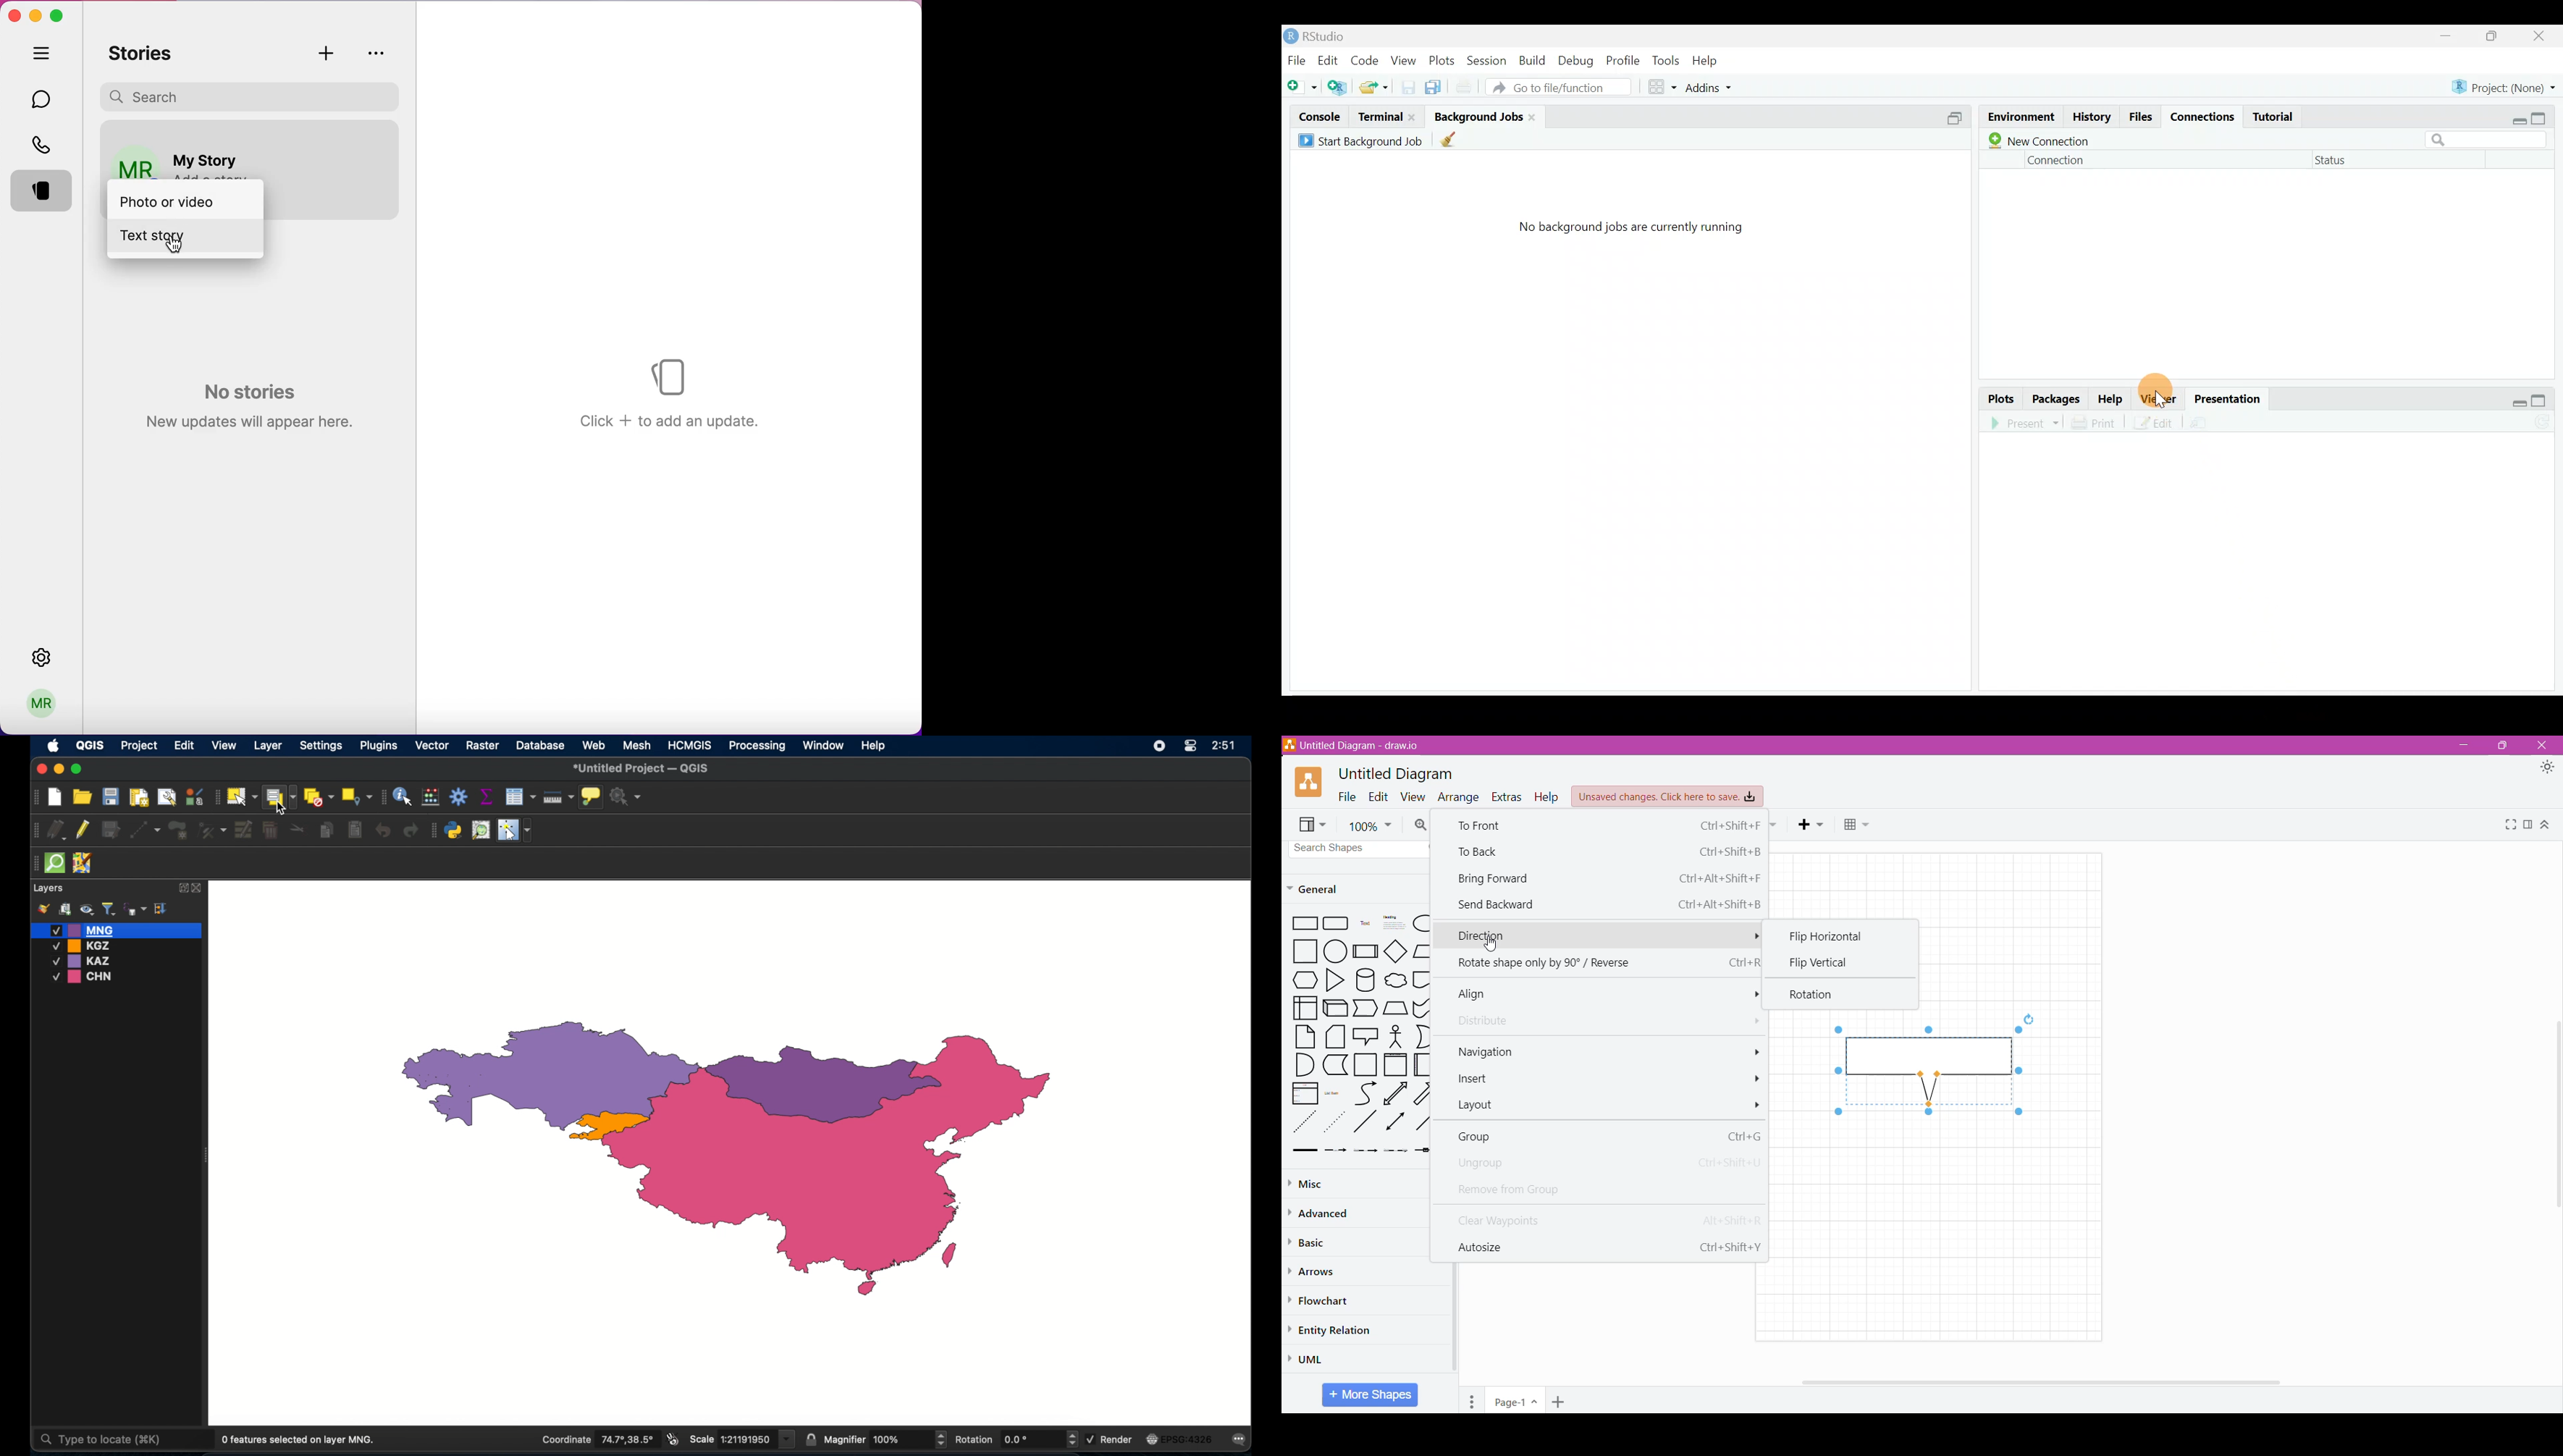 Image resolution: width=2576 pixels, height=1456 pixels. I want to click on Refresh the presentation view, so click(2543, 425).